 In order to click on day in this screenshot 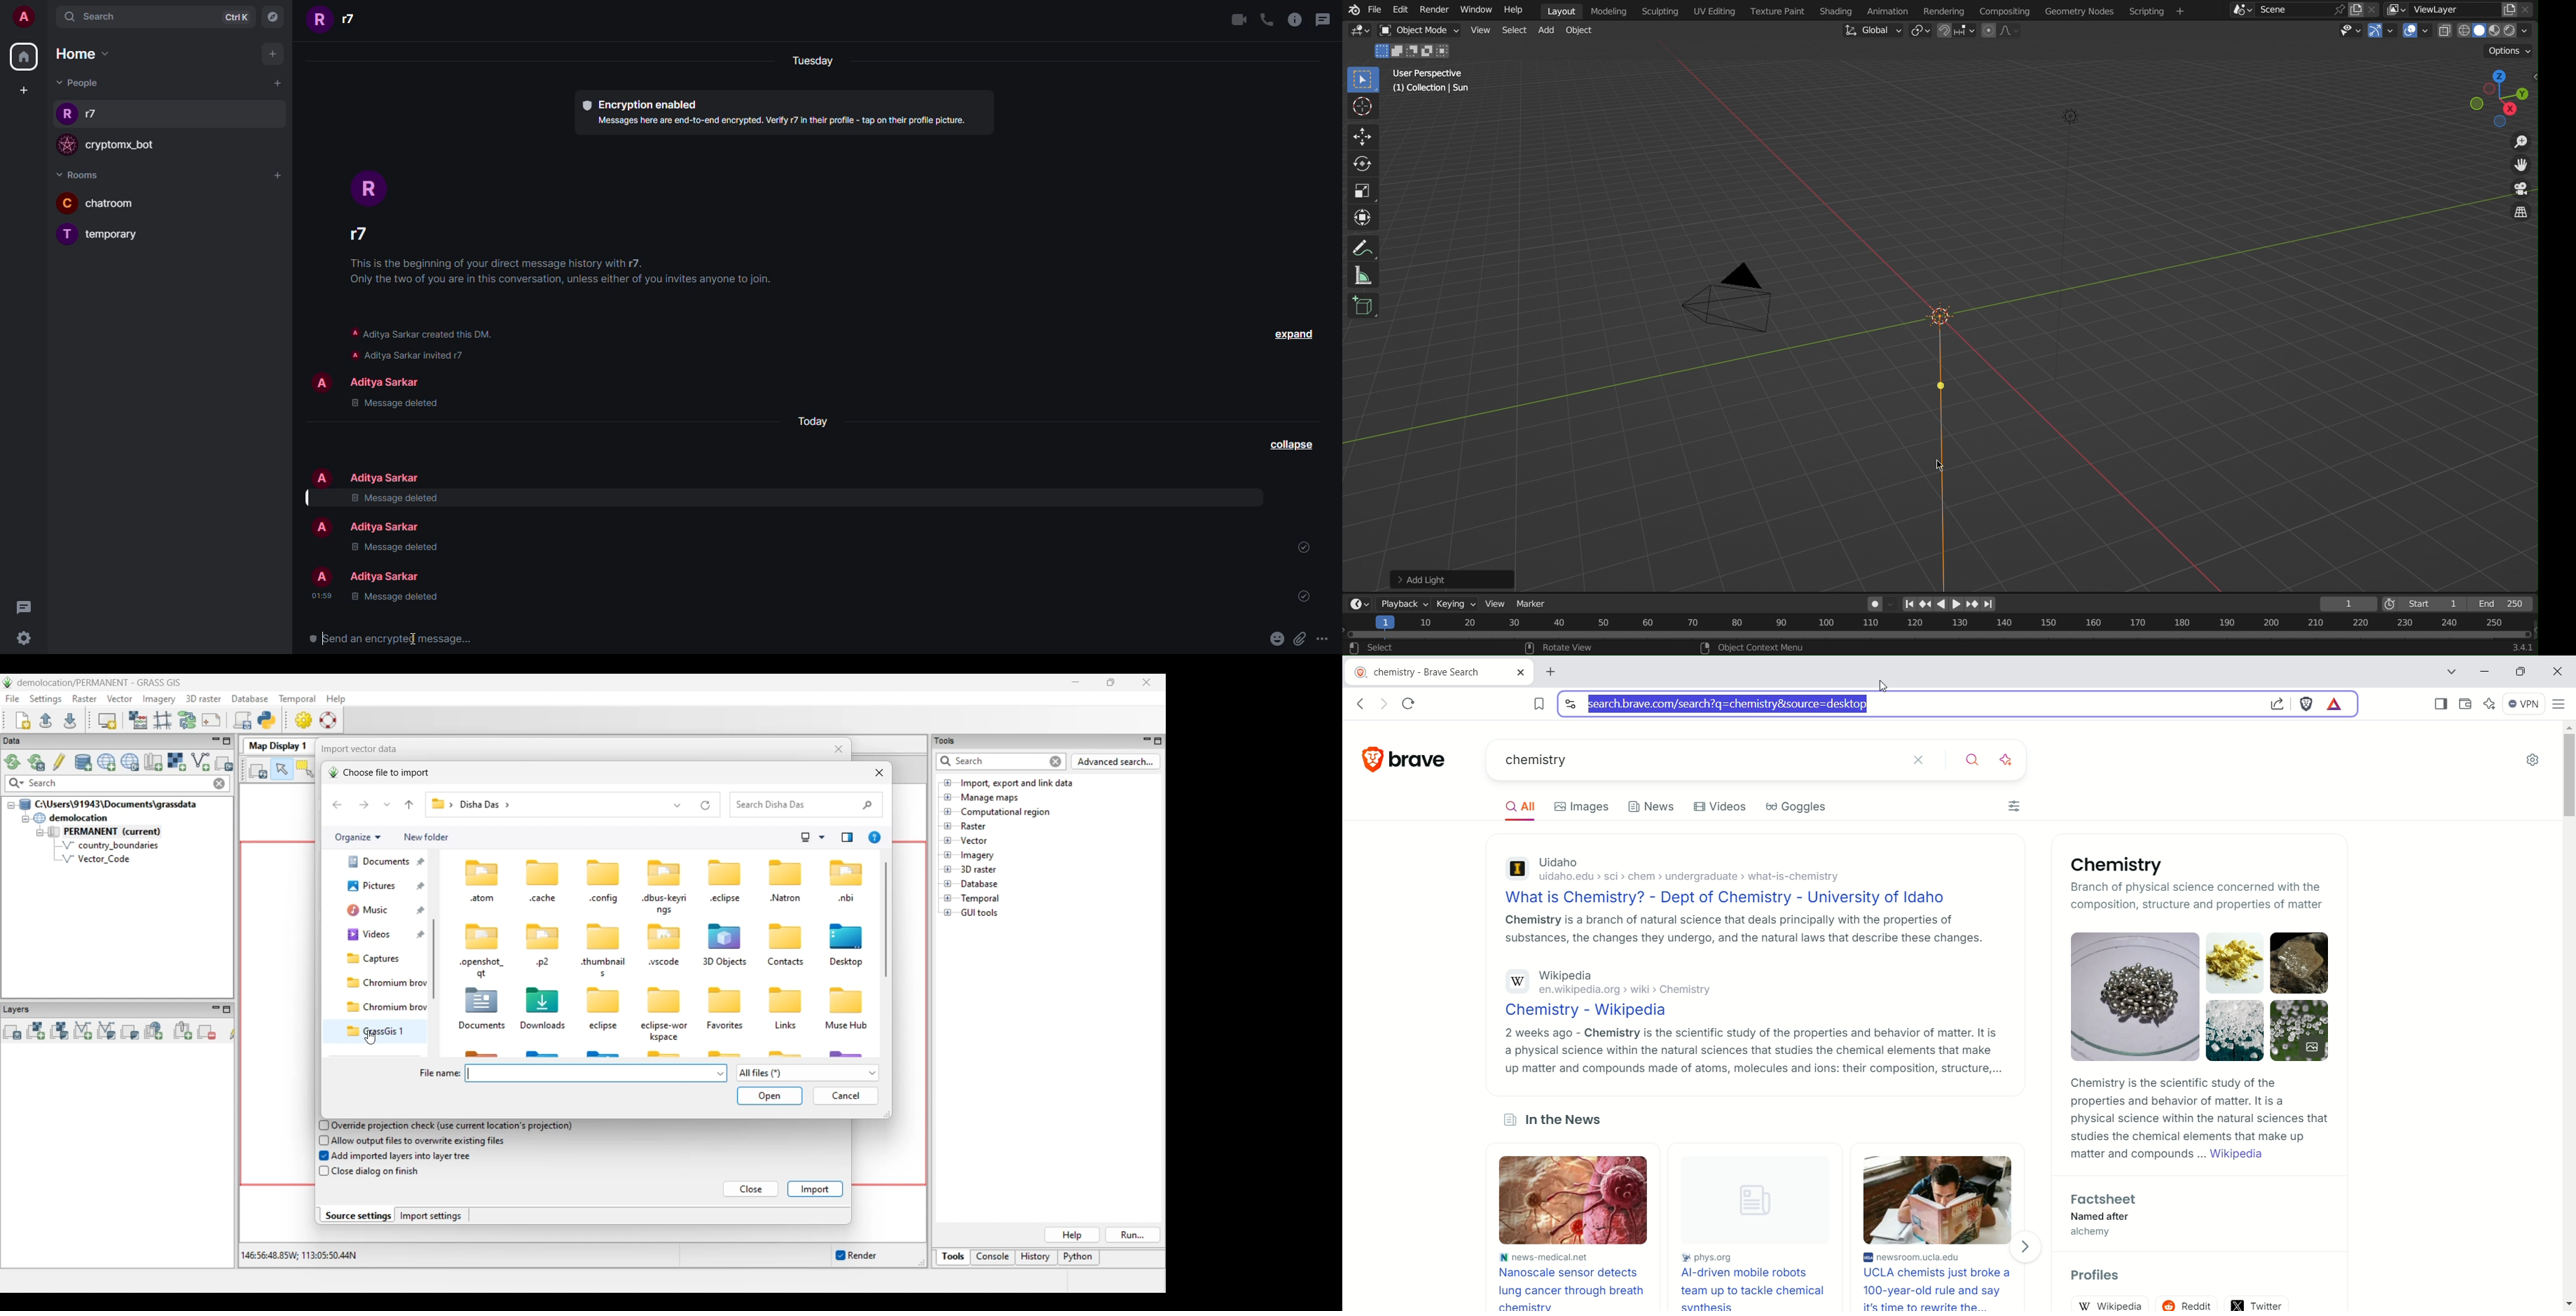, I will do `click(810, 61)`.